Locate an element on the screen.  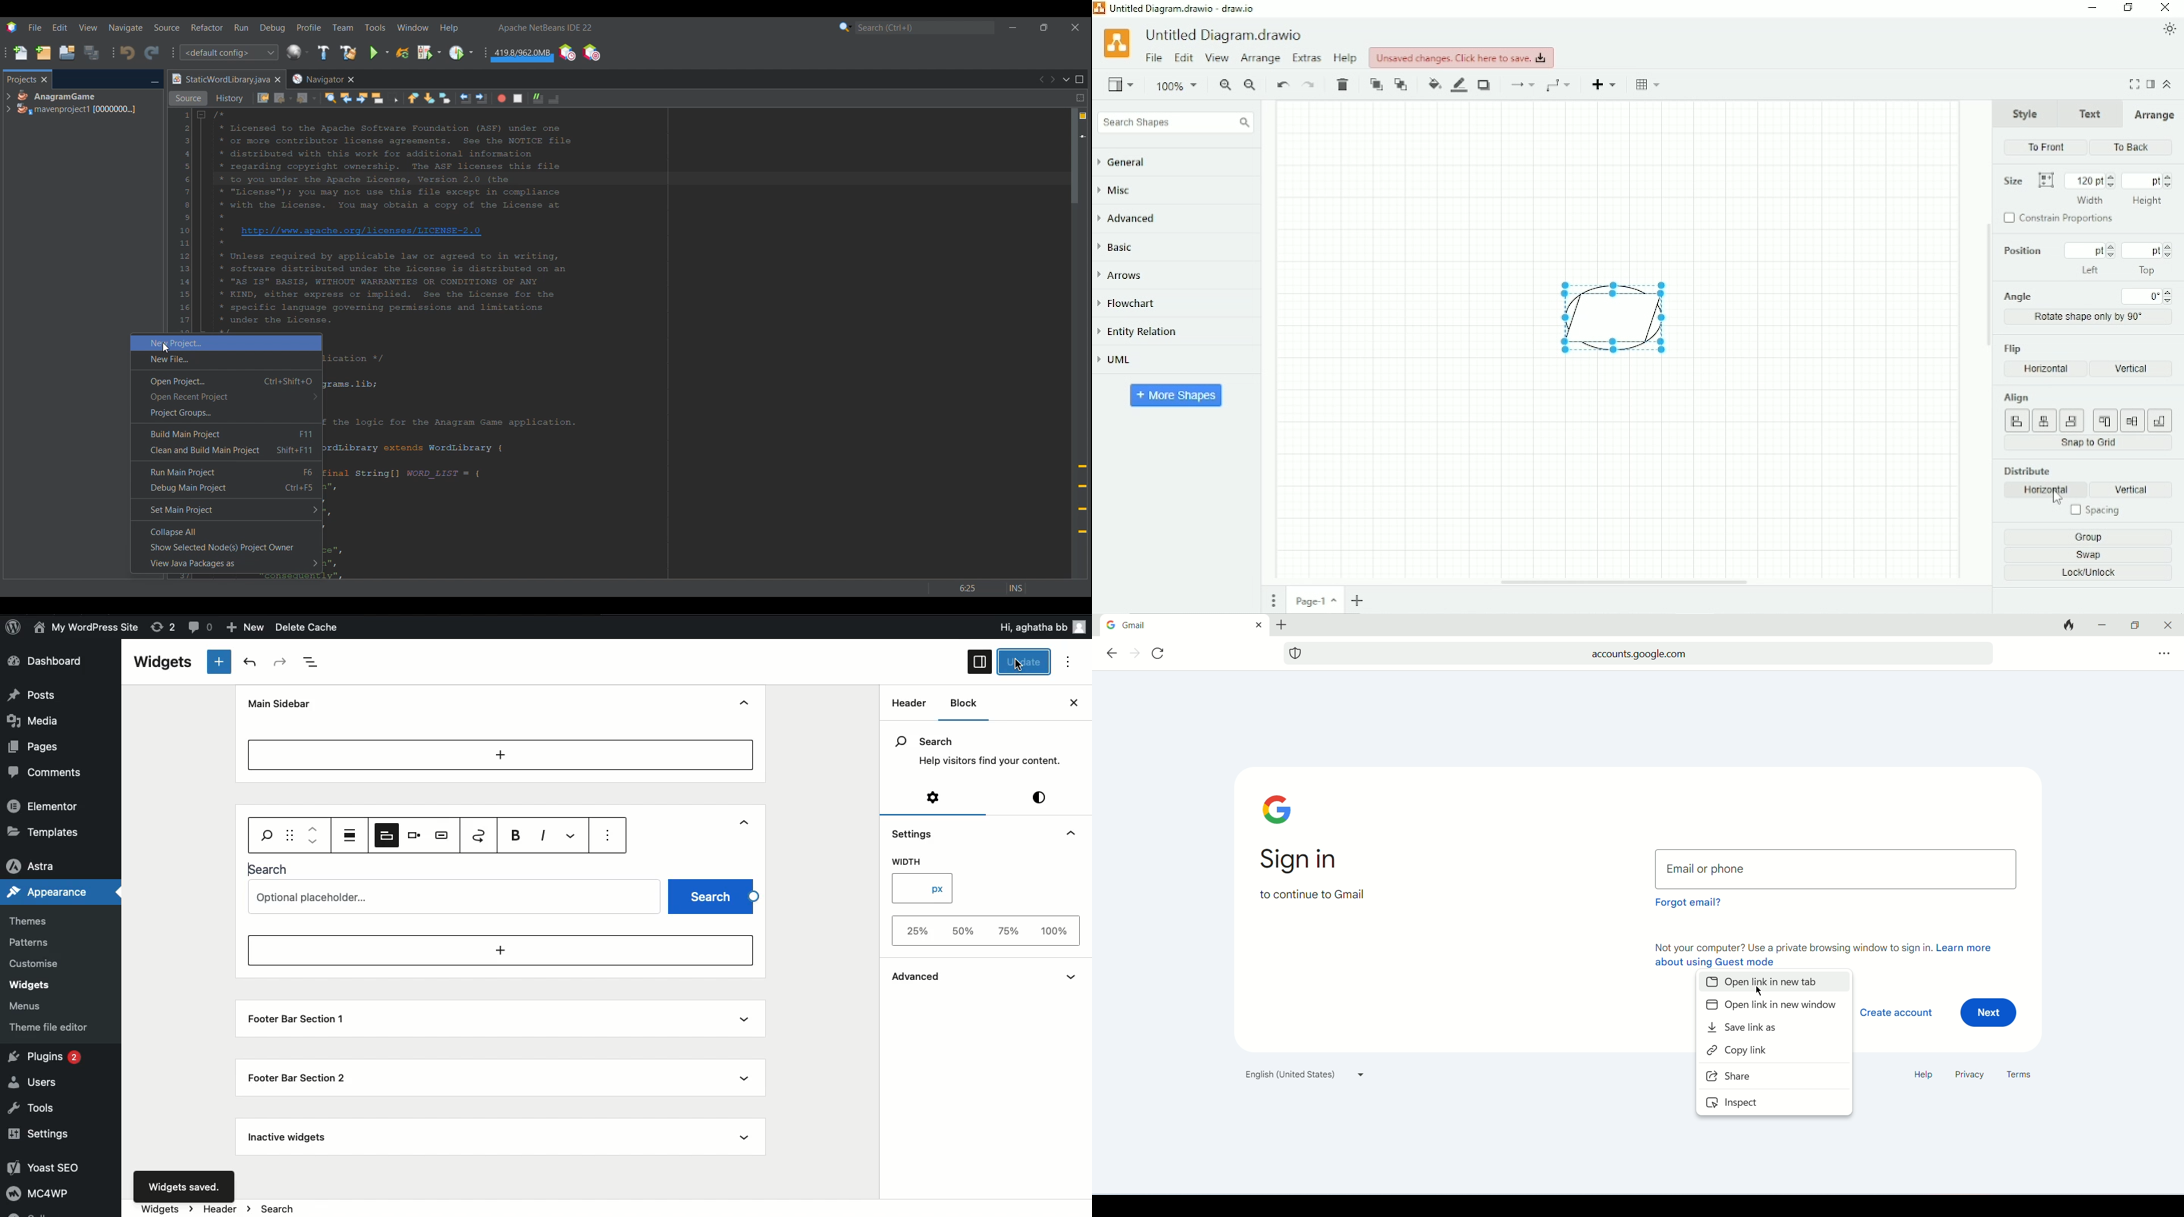
Pages is located at coordinates (36, 747).